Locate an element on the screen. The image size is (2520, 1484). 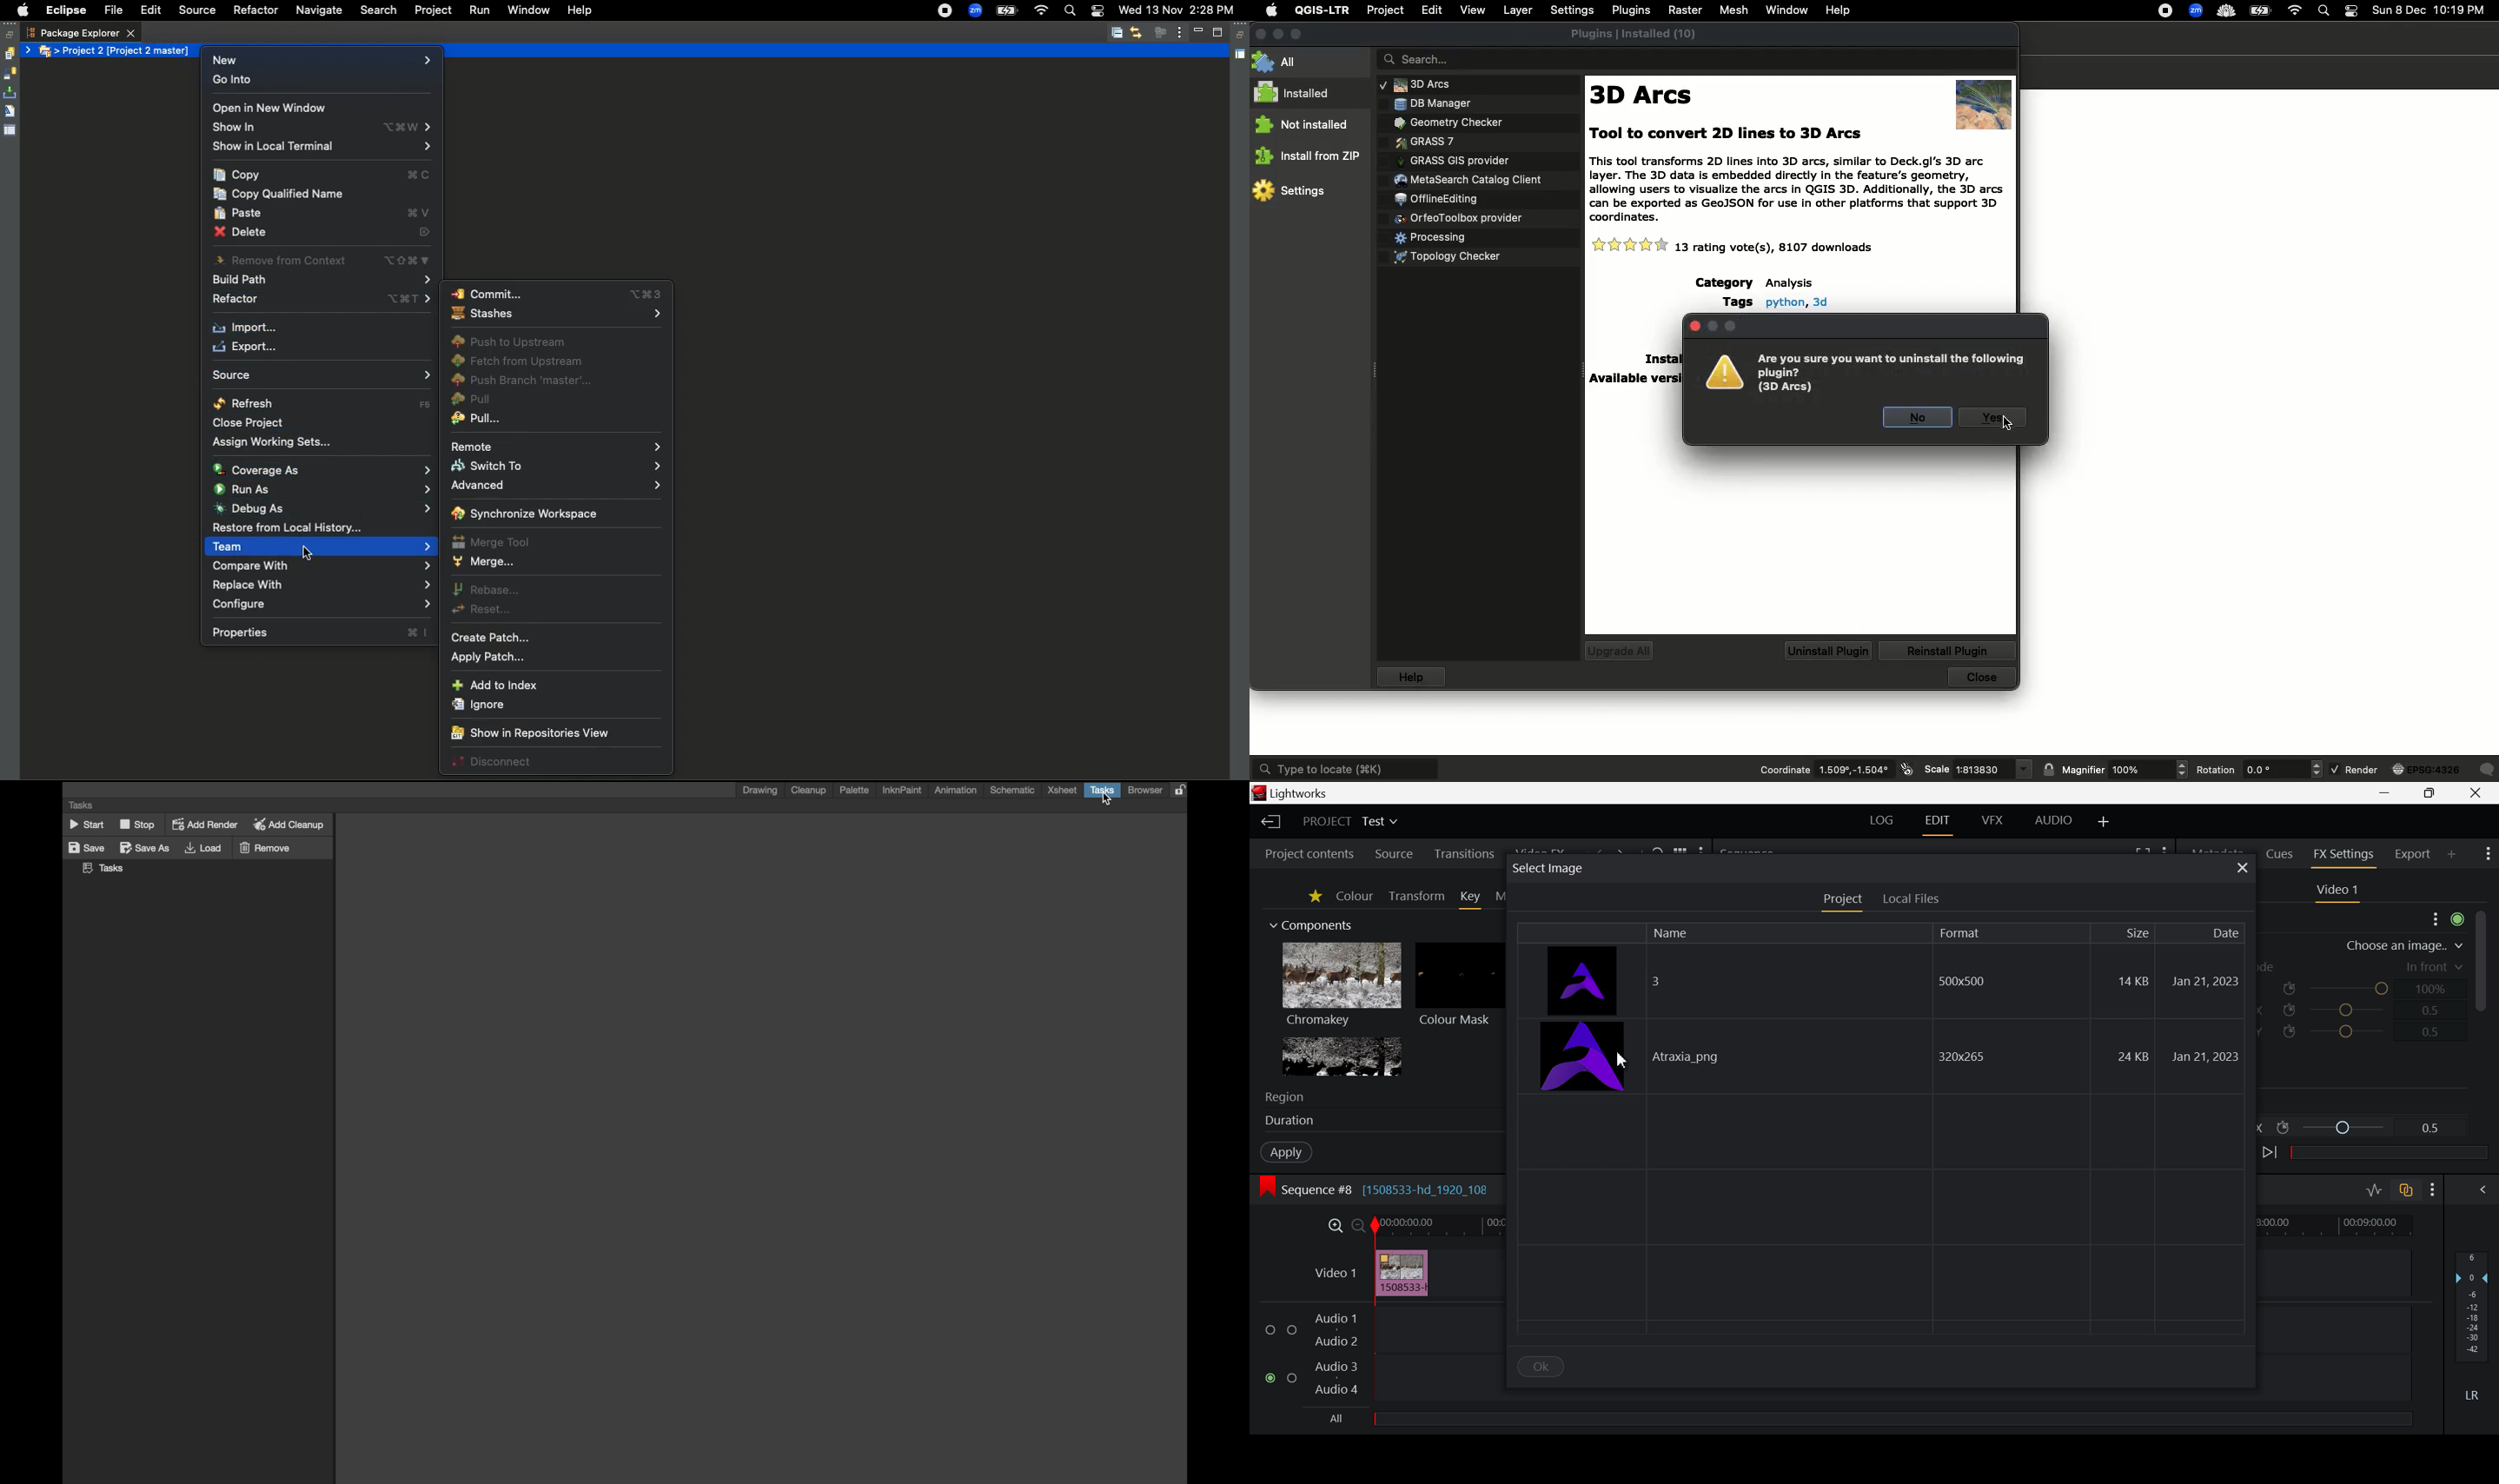
Add Panel is located at coordinates (2451, 854).